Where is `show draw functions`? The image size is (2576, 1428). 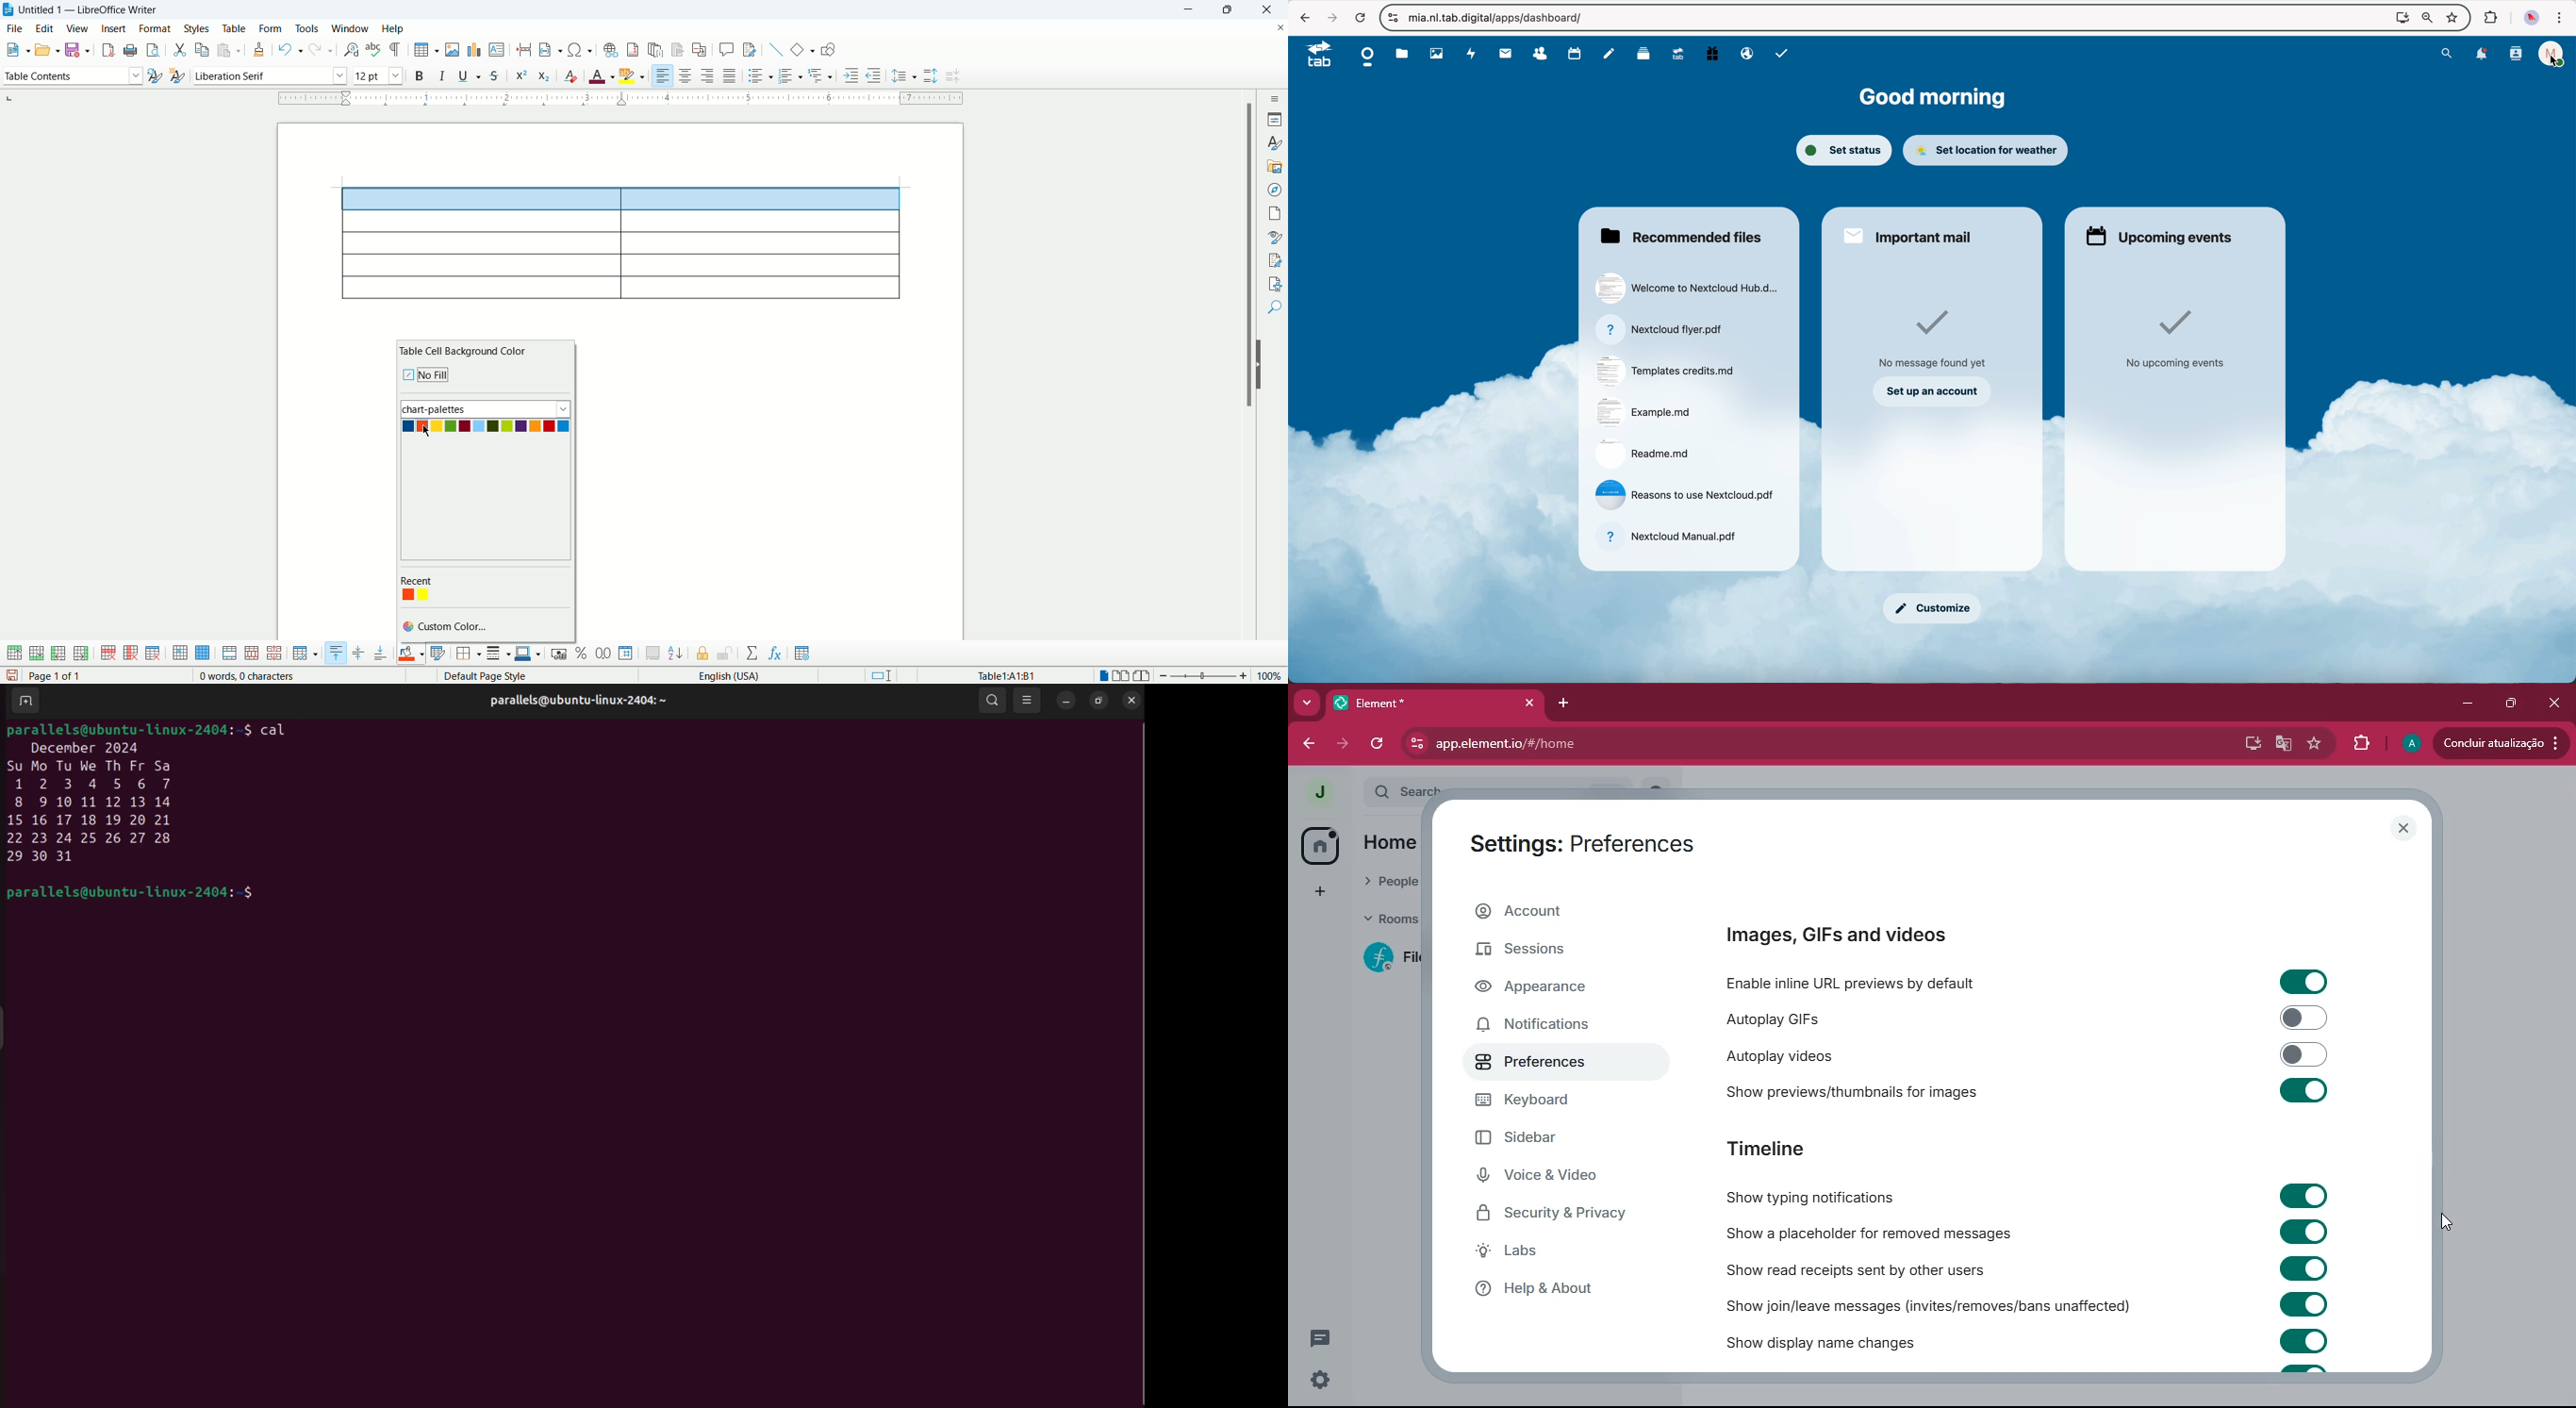 show draw functions is located at coordinates (828, 49).